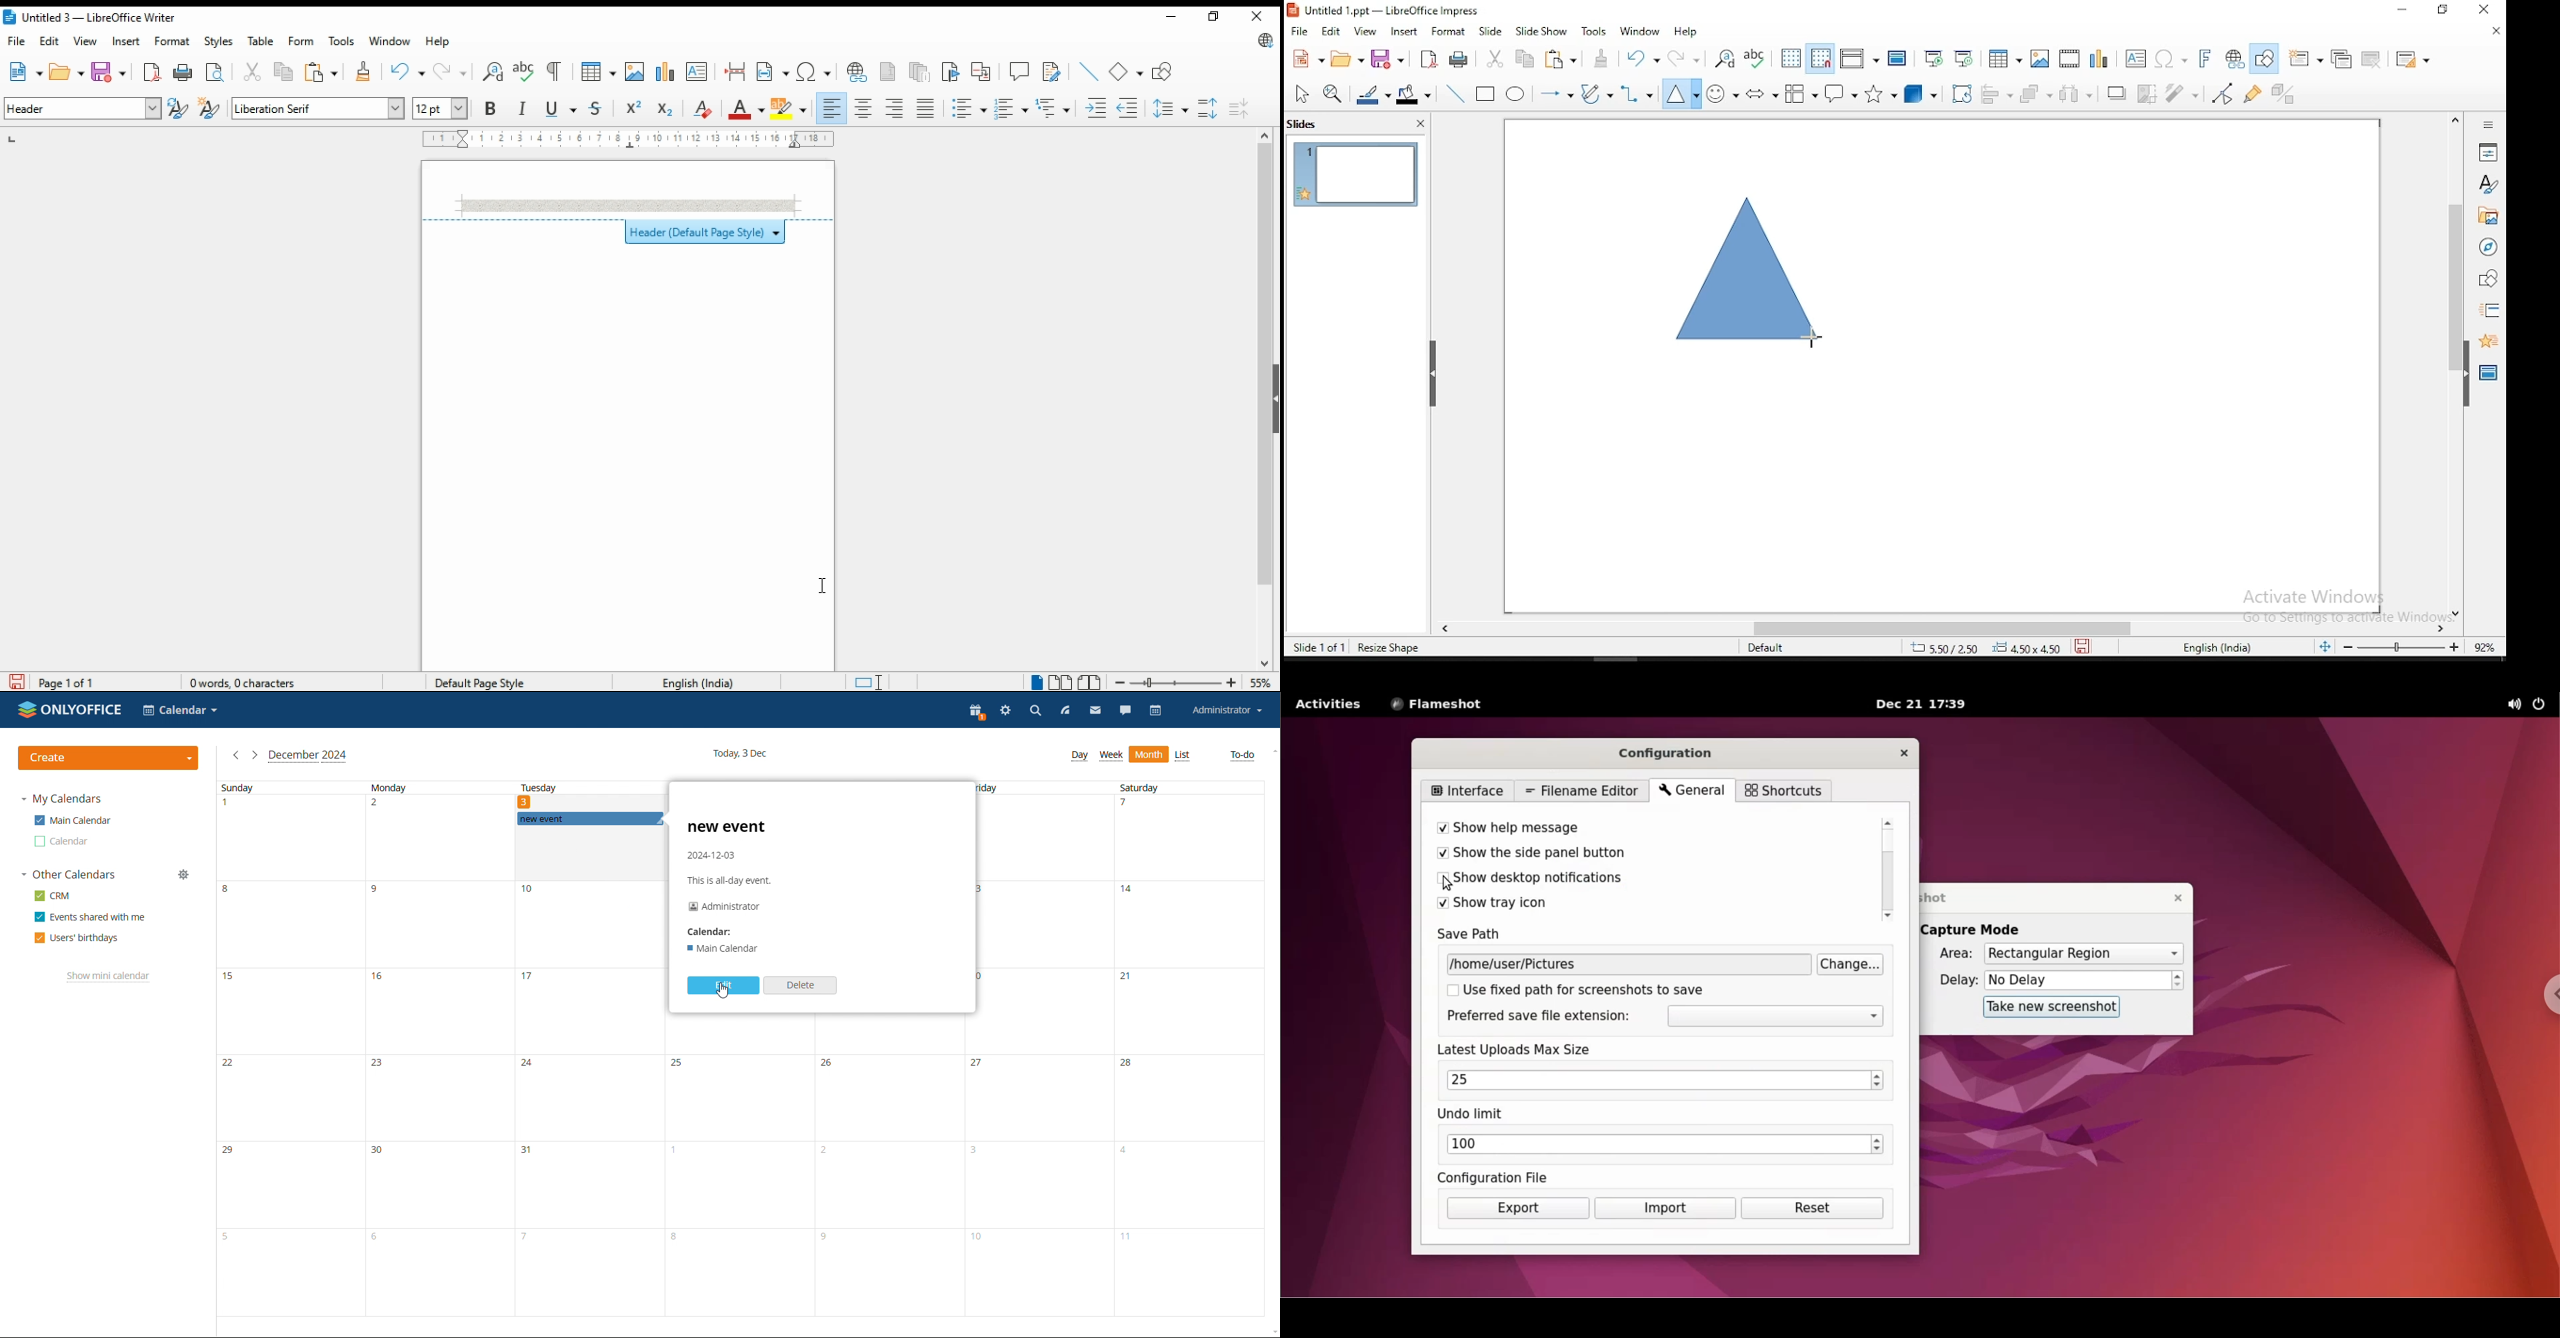 The height and width of the screenshot is (1344, 2576). Describe the element at coordinates (1853, 965) in the screenshot. I see `change path` at that location.